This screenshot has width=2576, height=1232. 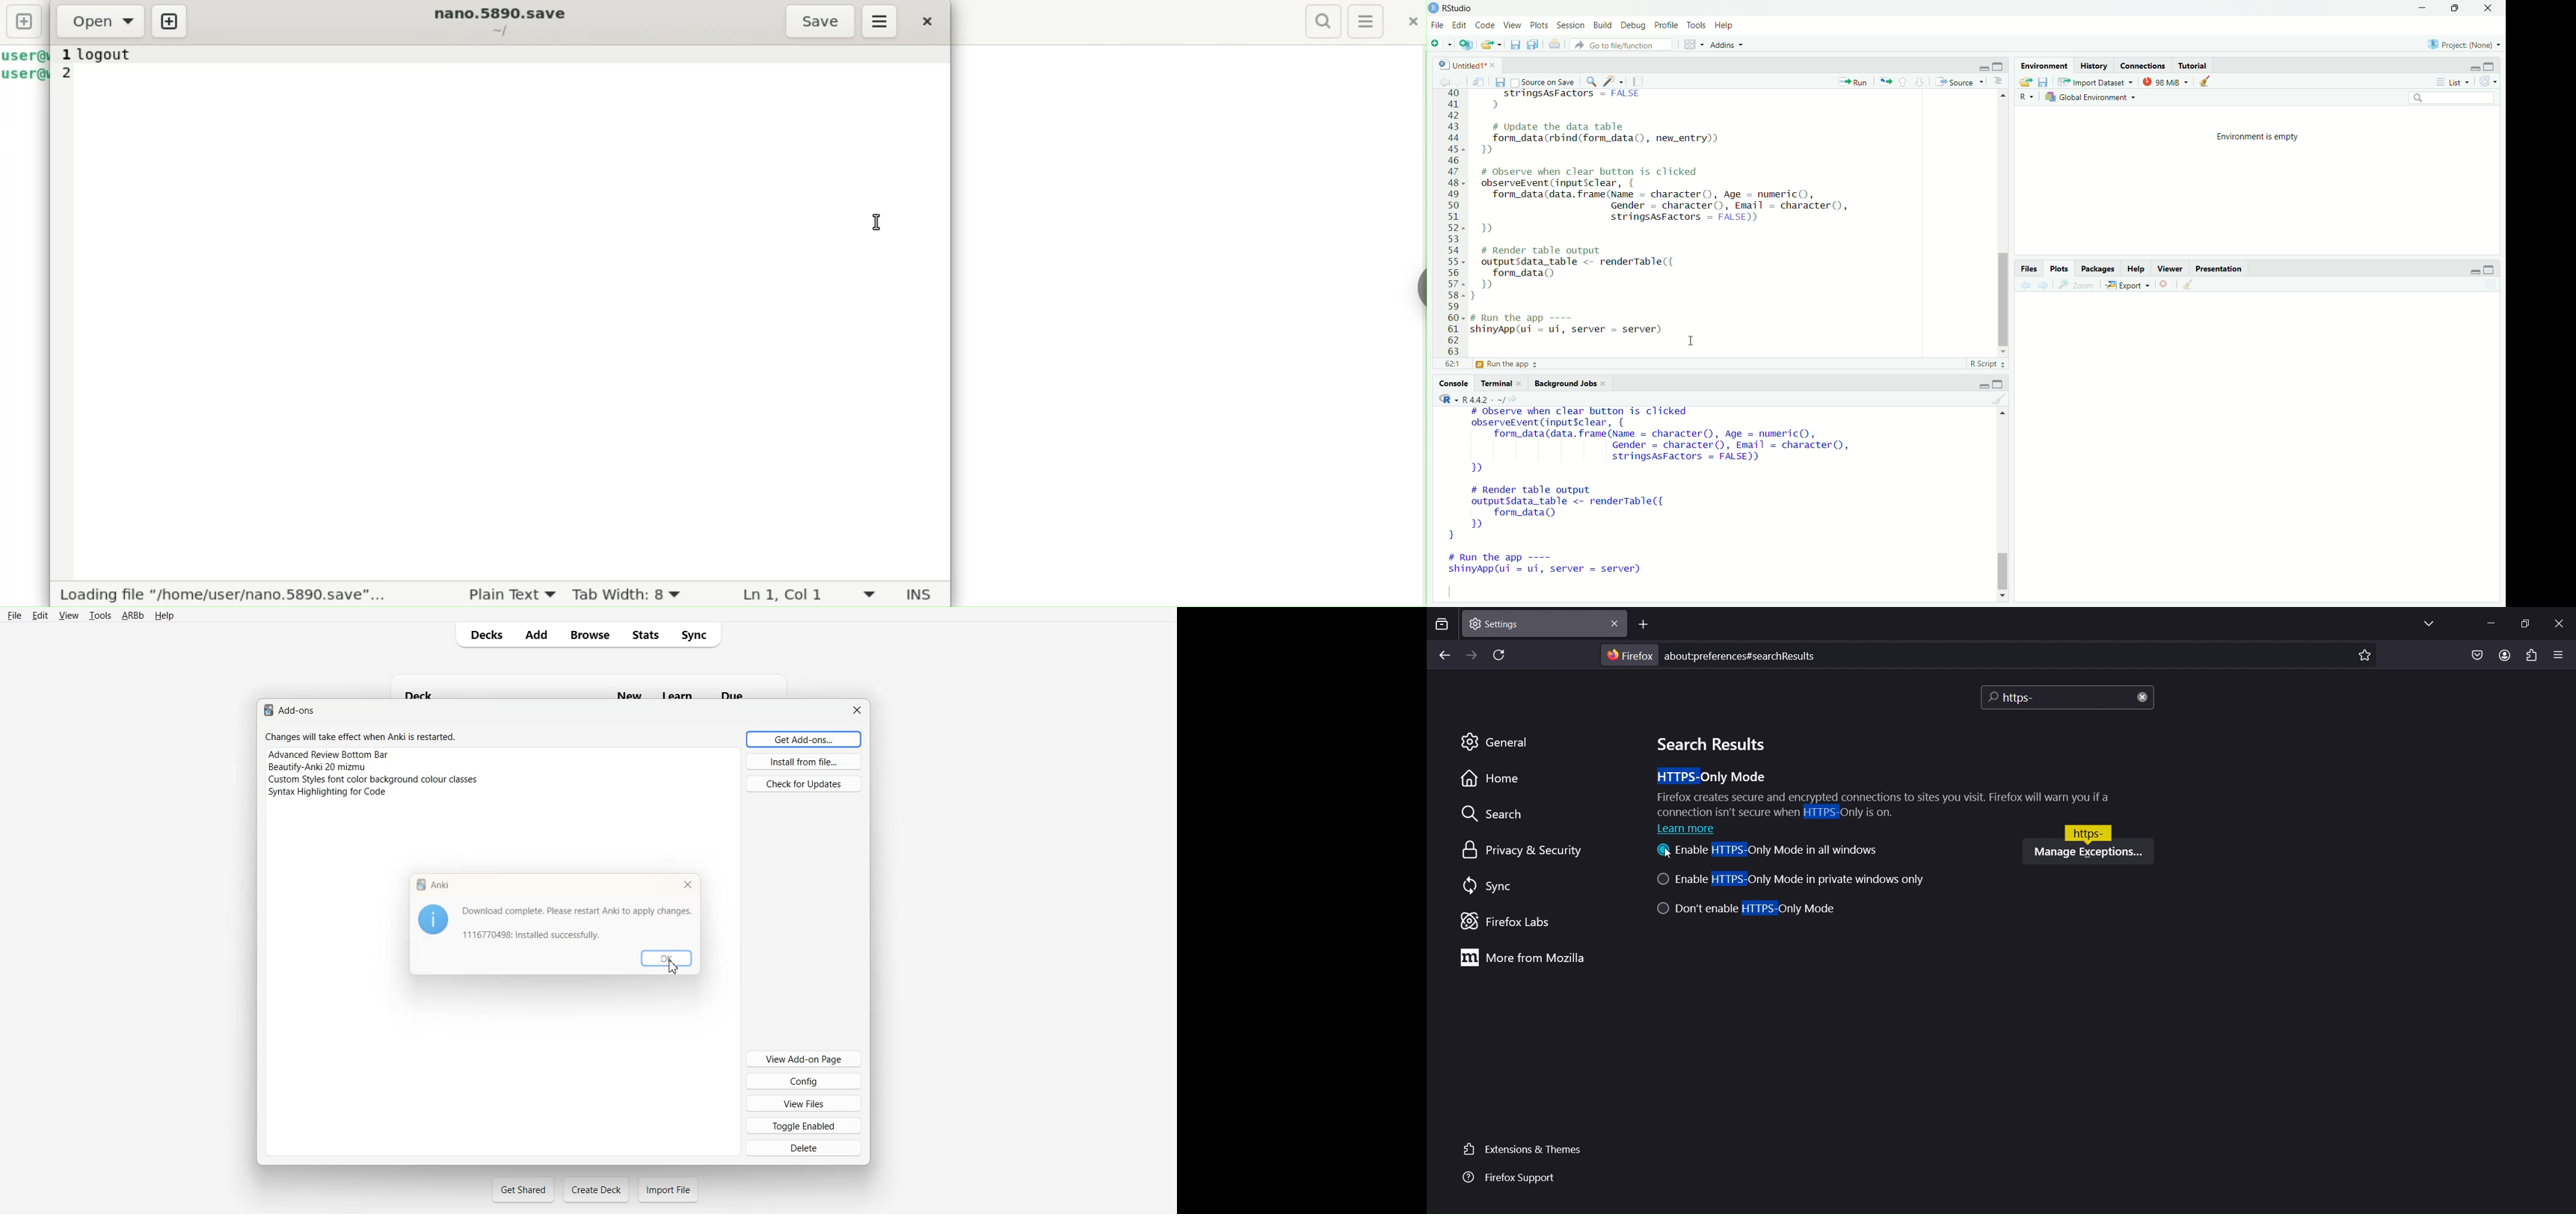 What do you see at coordinates (1692, 43) in the screenshot?
I see `workspace panes` at bounding box center [1692, 43].